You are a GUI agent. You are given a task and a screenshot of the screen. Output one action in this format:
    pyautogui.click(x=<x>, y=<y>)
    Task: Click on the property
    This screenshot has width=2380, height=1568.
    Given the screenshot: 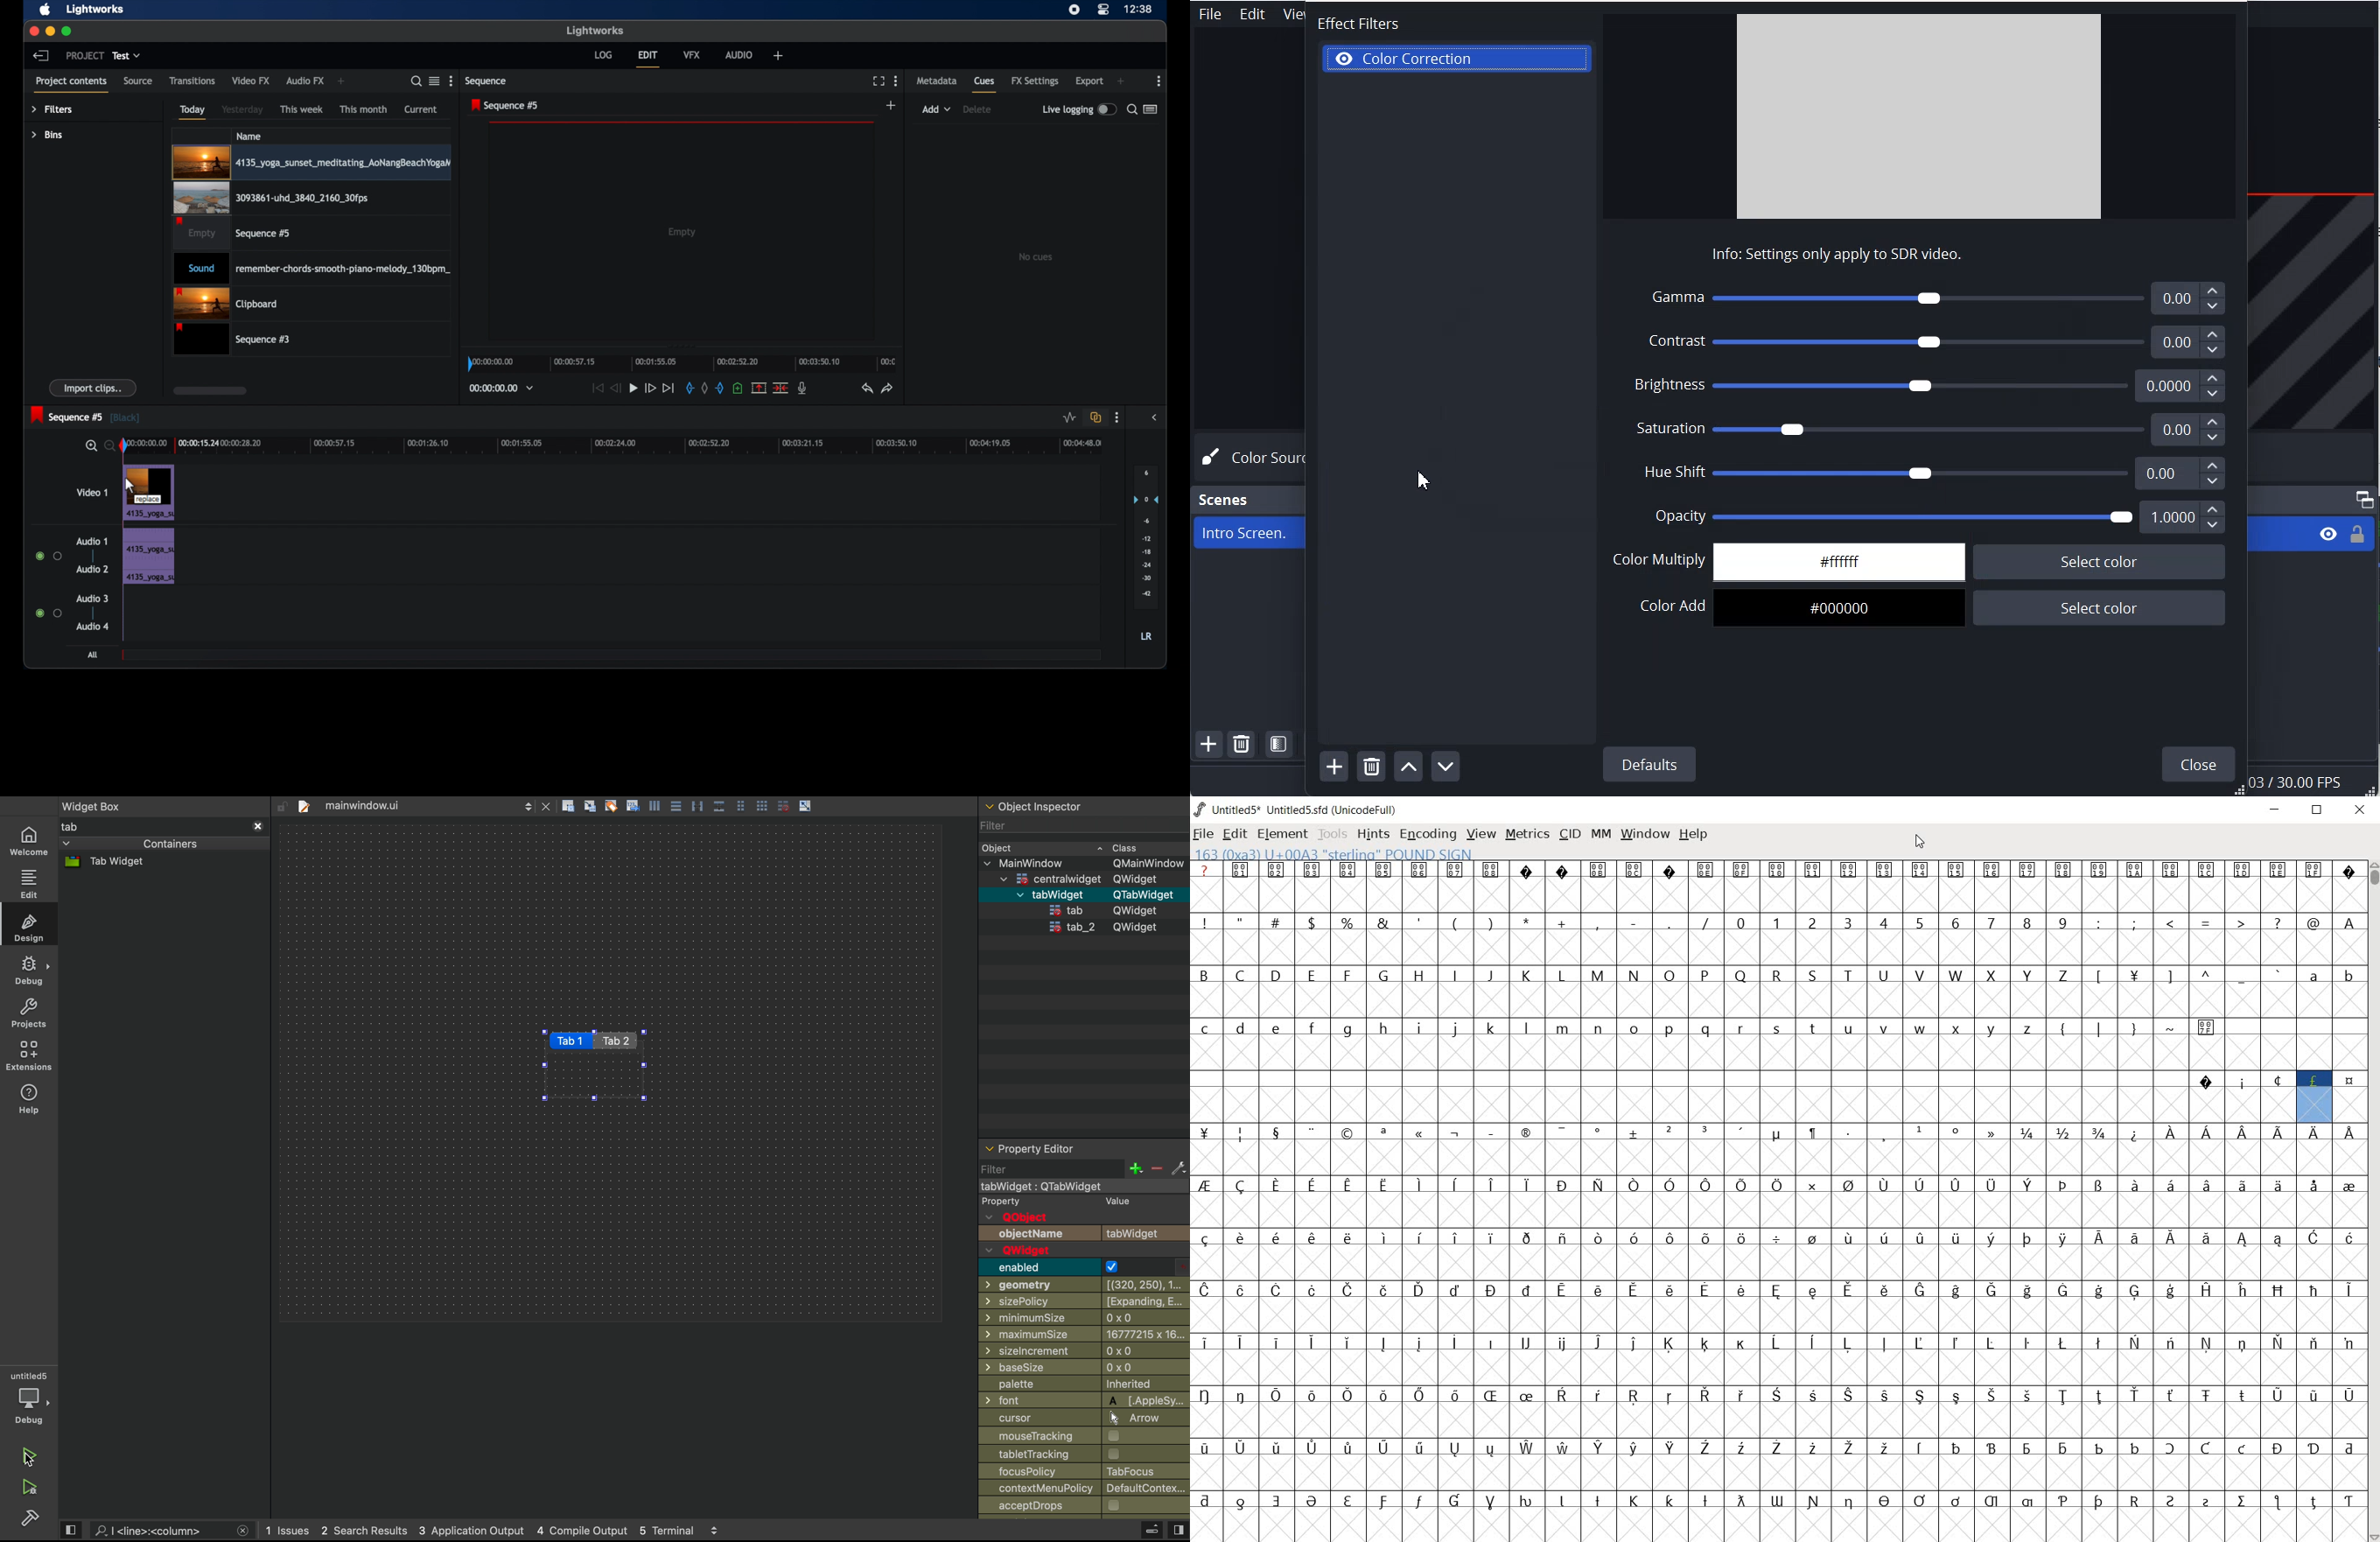 What is the action you would take?
    pyautogui.click(x=1076, y=1202)
    